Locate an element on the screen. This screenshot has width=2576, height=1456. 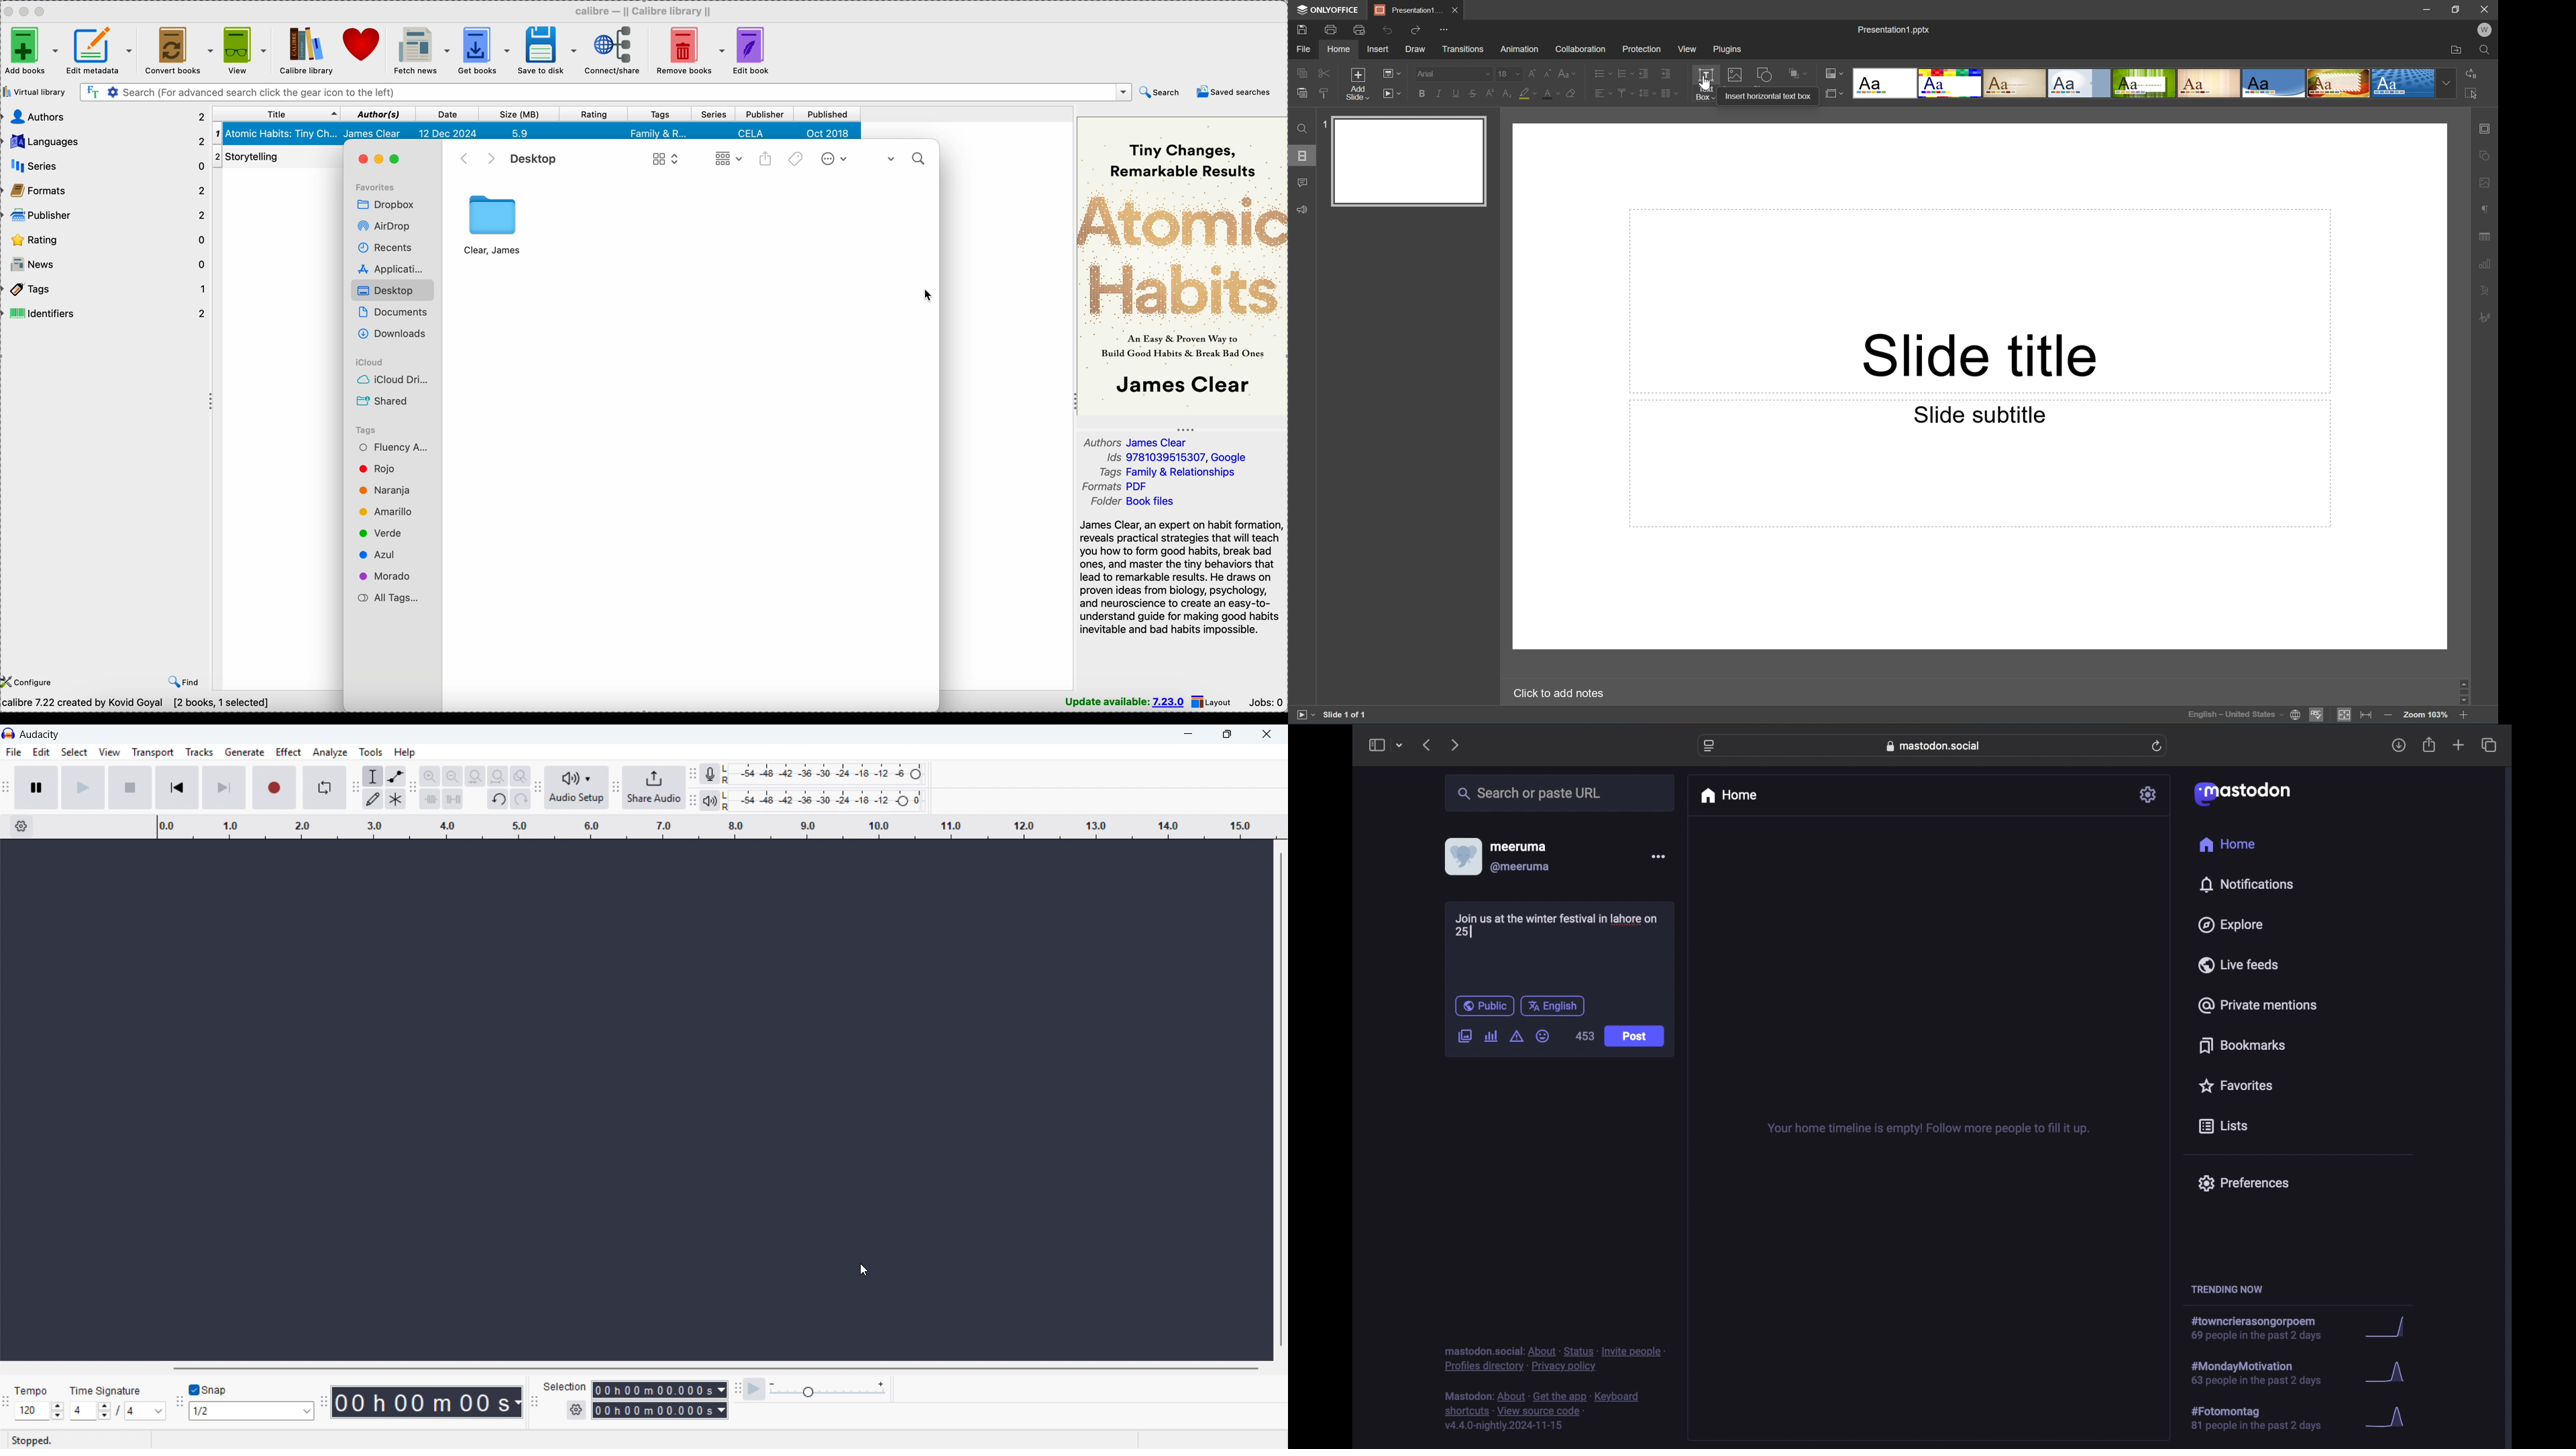
Tags is located at coordinates (367, 429).